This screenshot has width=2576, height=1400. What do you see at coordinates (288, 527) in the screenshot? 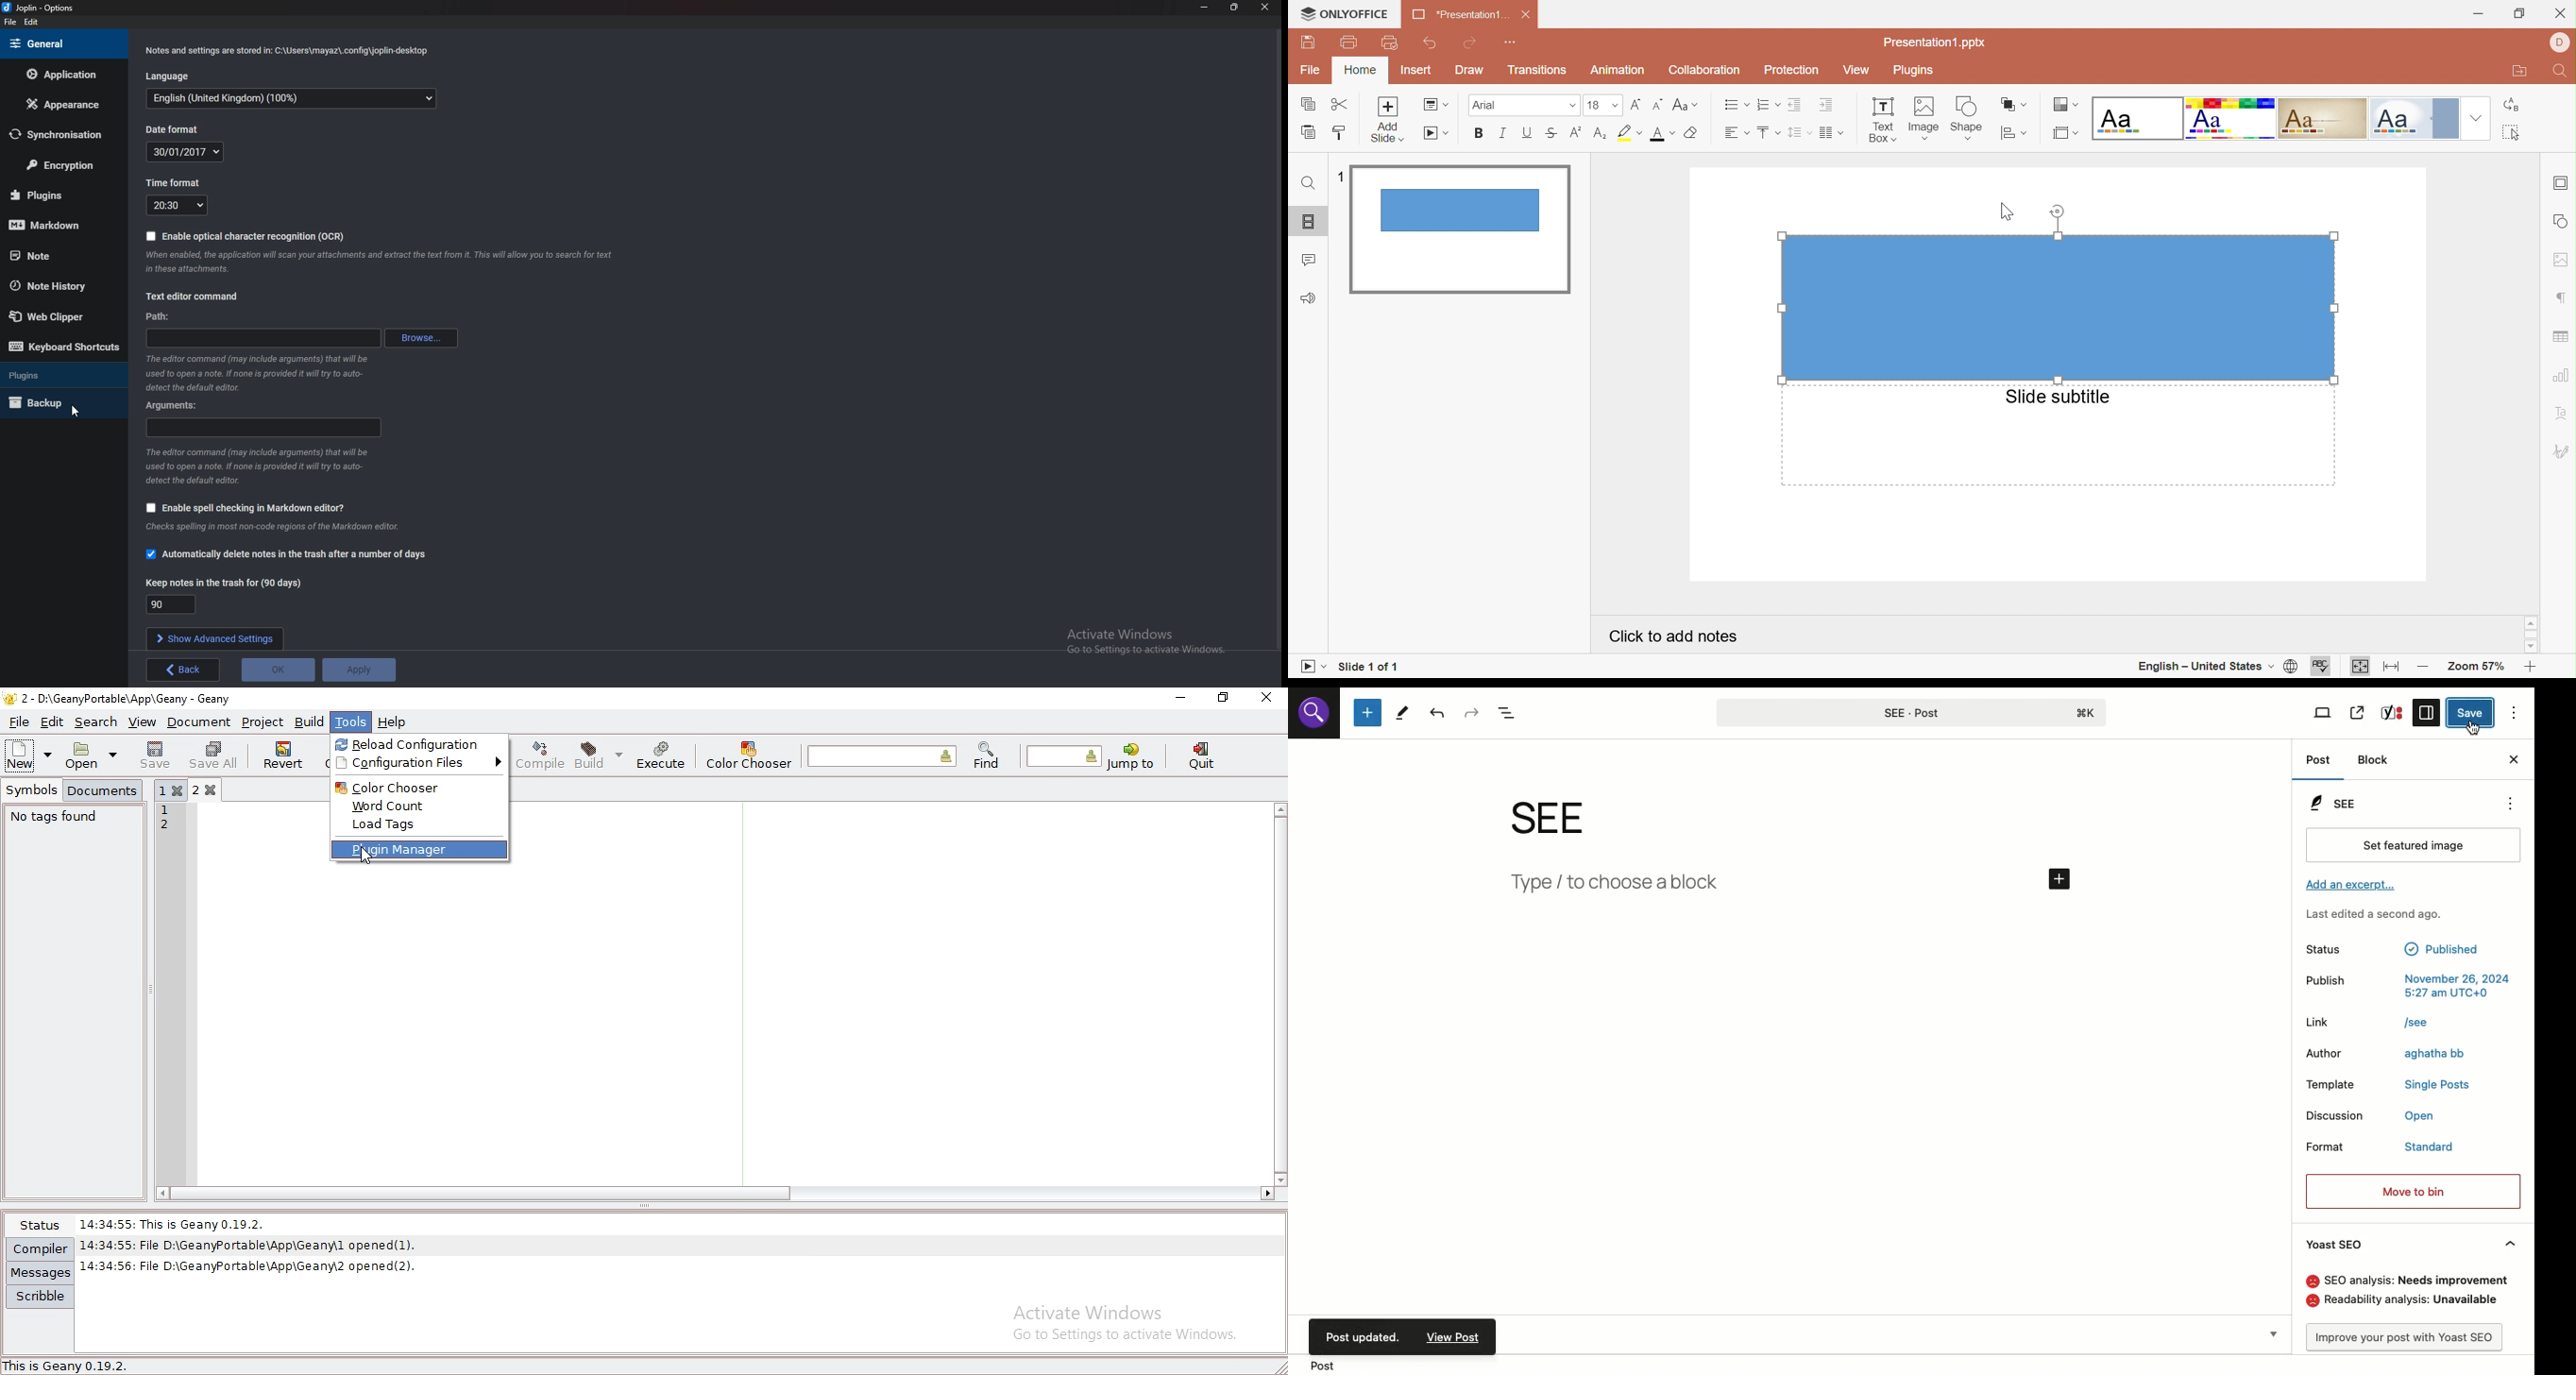
I see `Info` at bounding box center [288, 527].